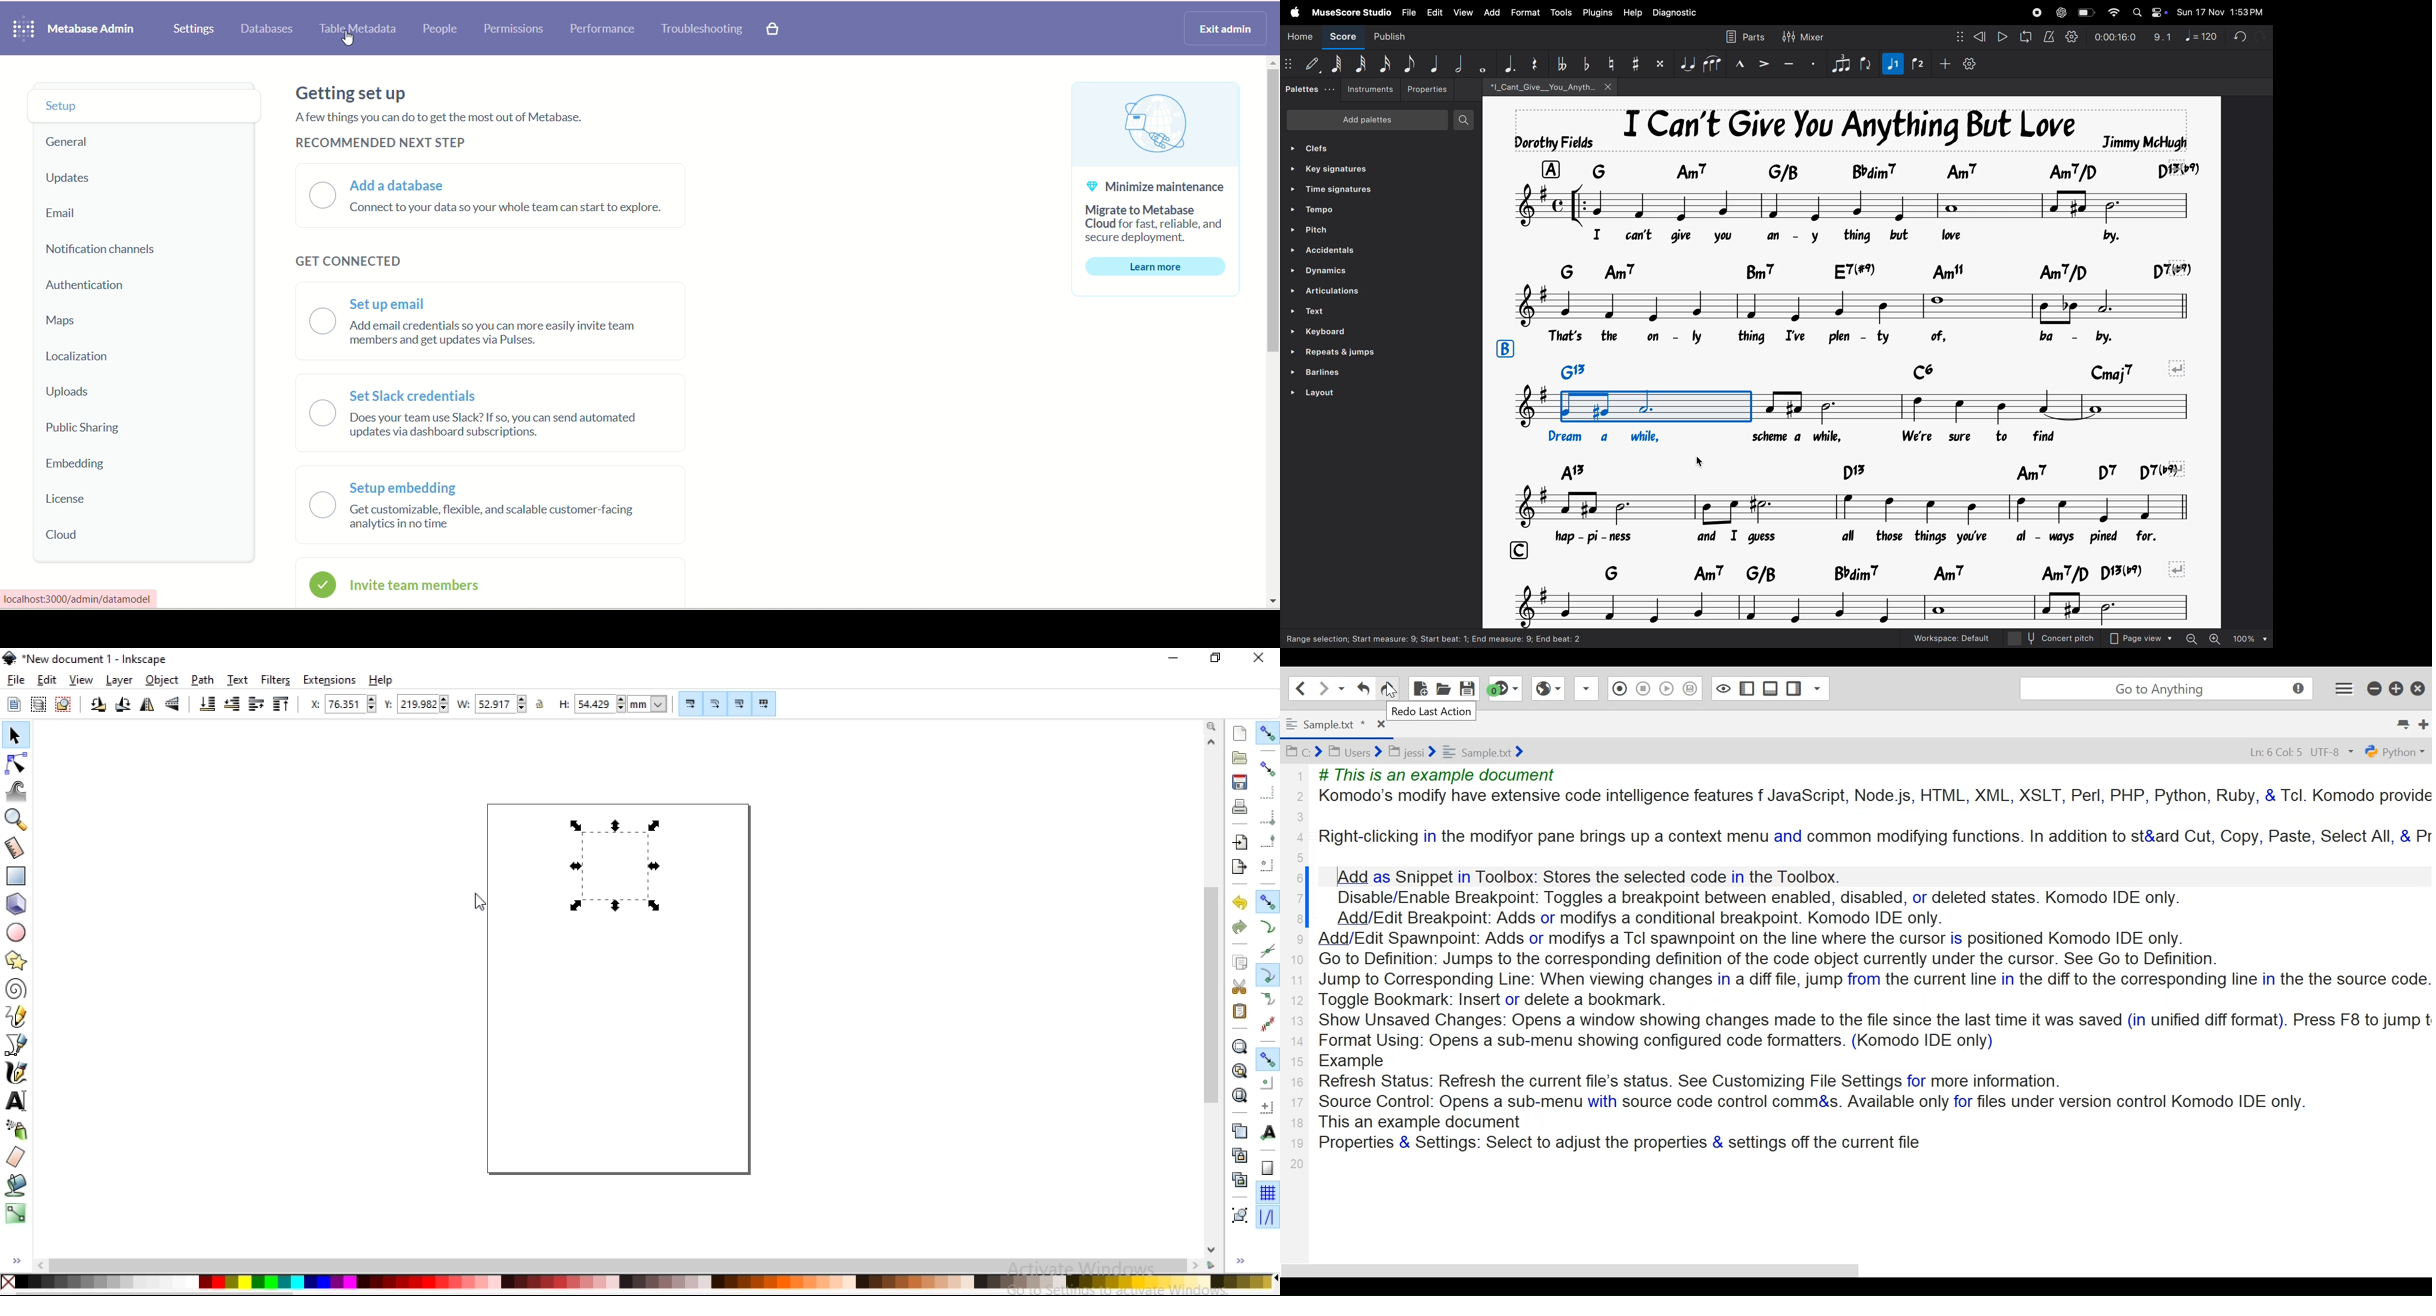 This screenshot has width=2436, height=1316. What do you see at coordinates (1268, 901) in the screenshot?
I see `snap nodes, paths and handles` at bounding box center [1268, 901].